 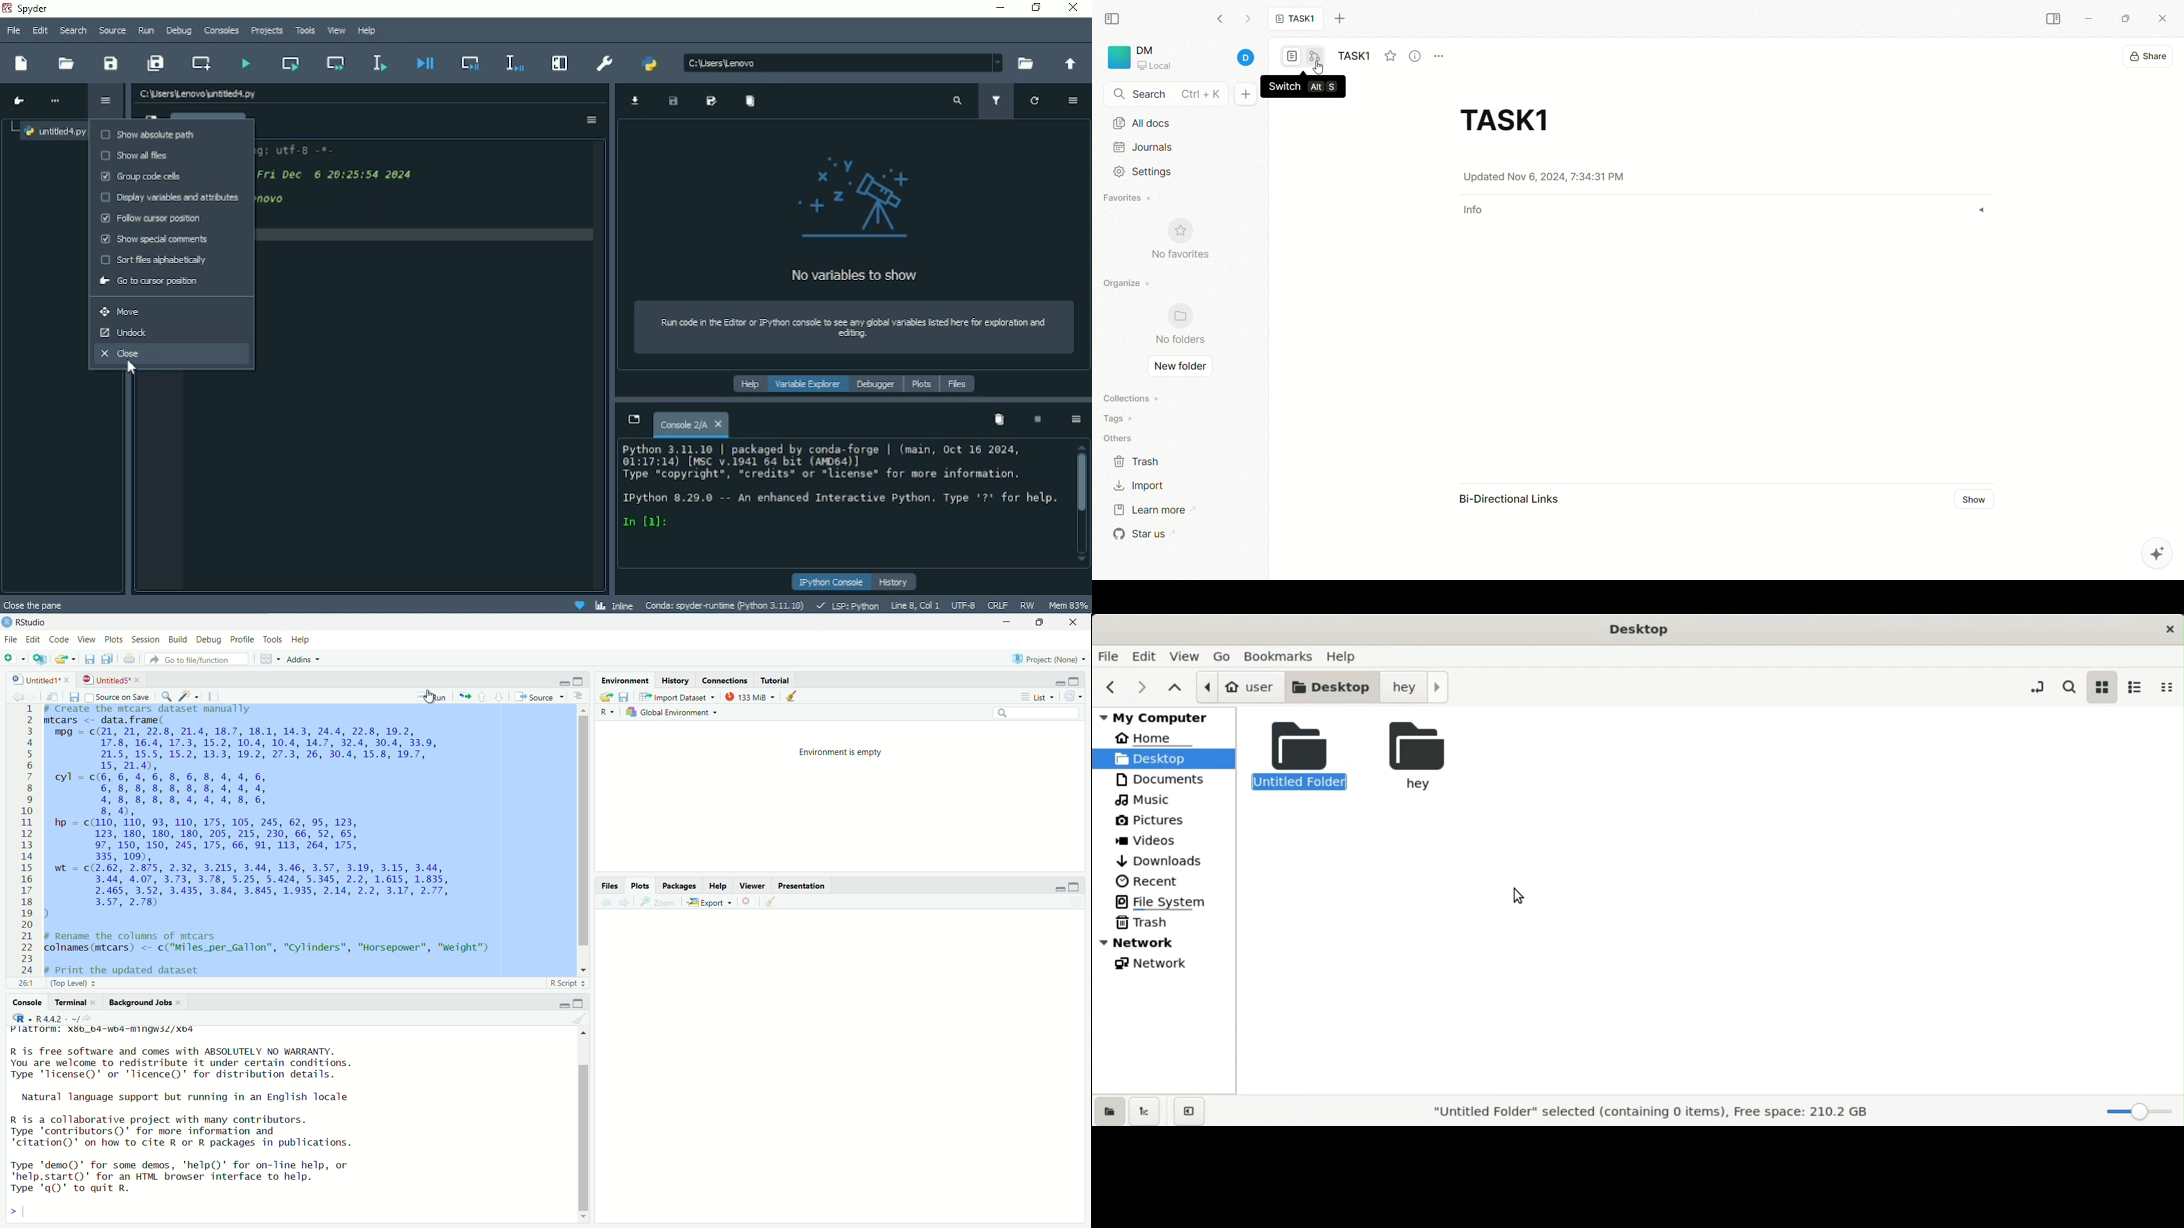 What do you see at coordinates (824, 63) in the screenshot?
I see `c\users\lenovo` at bounding box center [824, 63].